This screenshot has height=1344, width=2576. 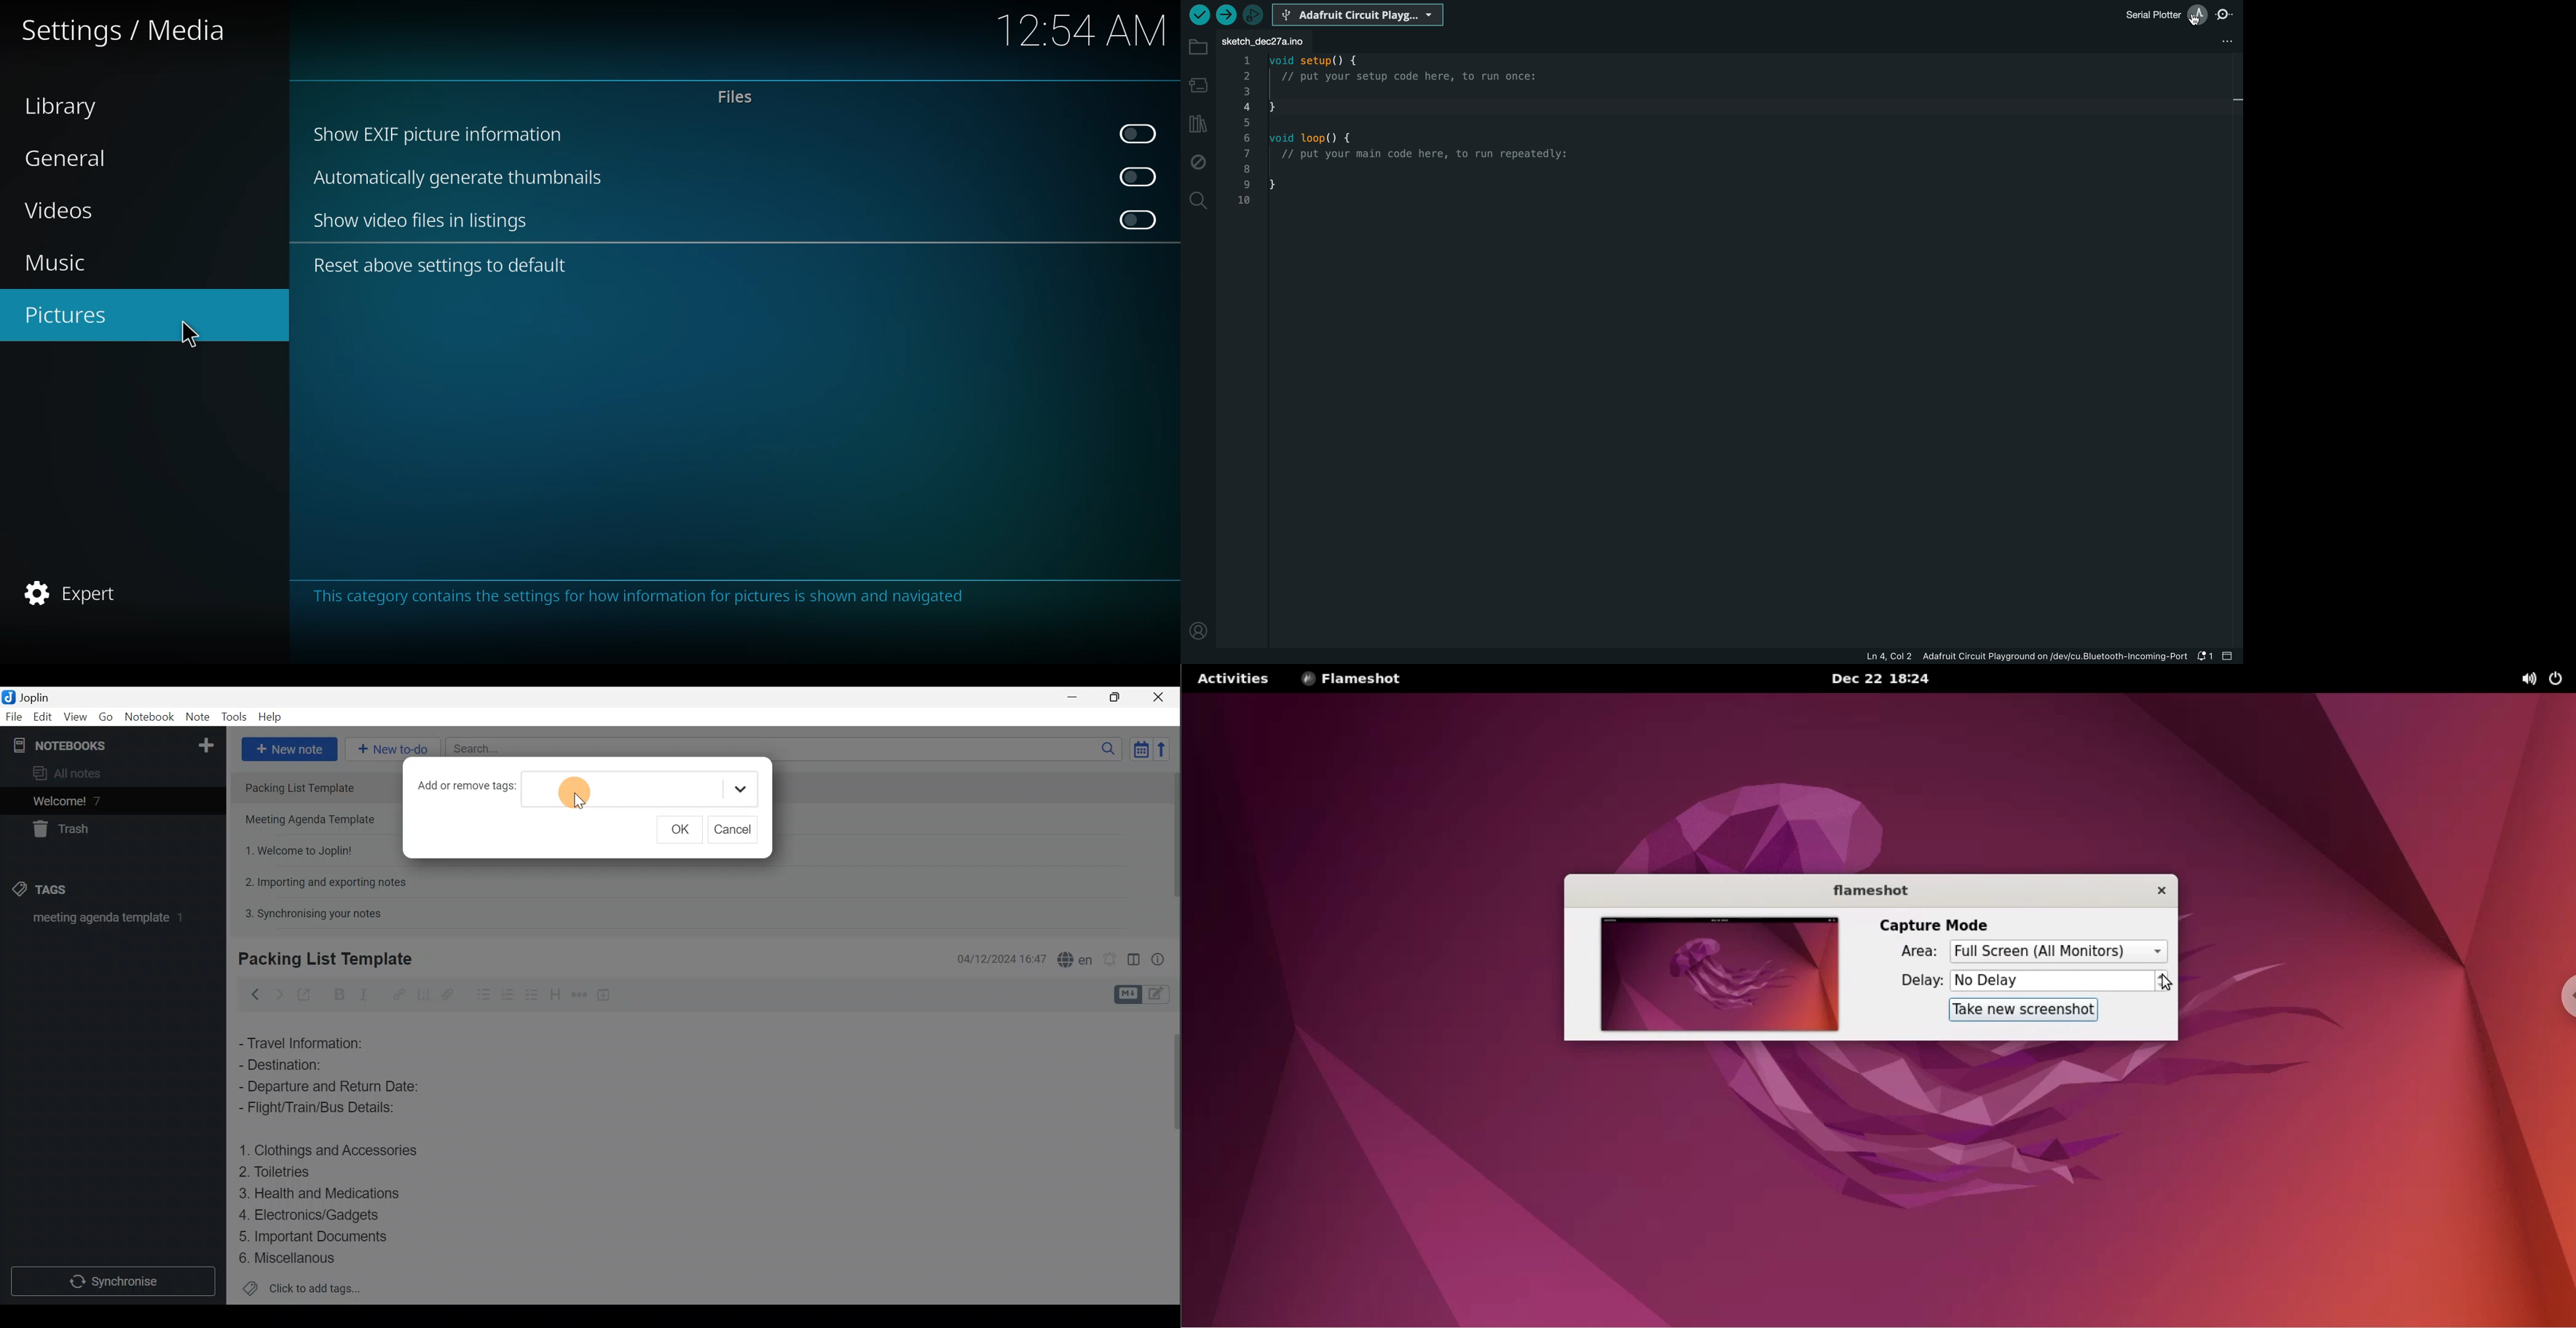 What do you see at coordinates (330, 1088) in the screenshot?
I see `Departure and Return Date:` at bounding box center [330, 1088].